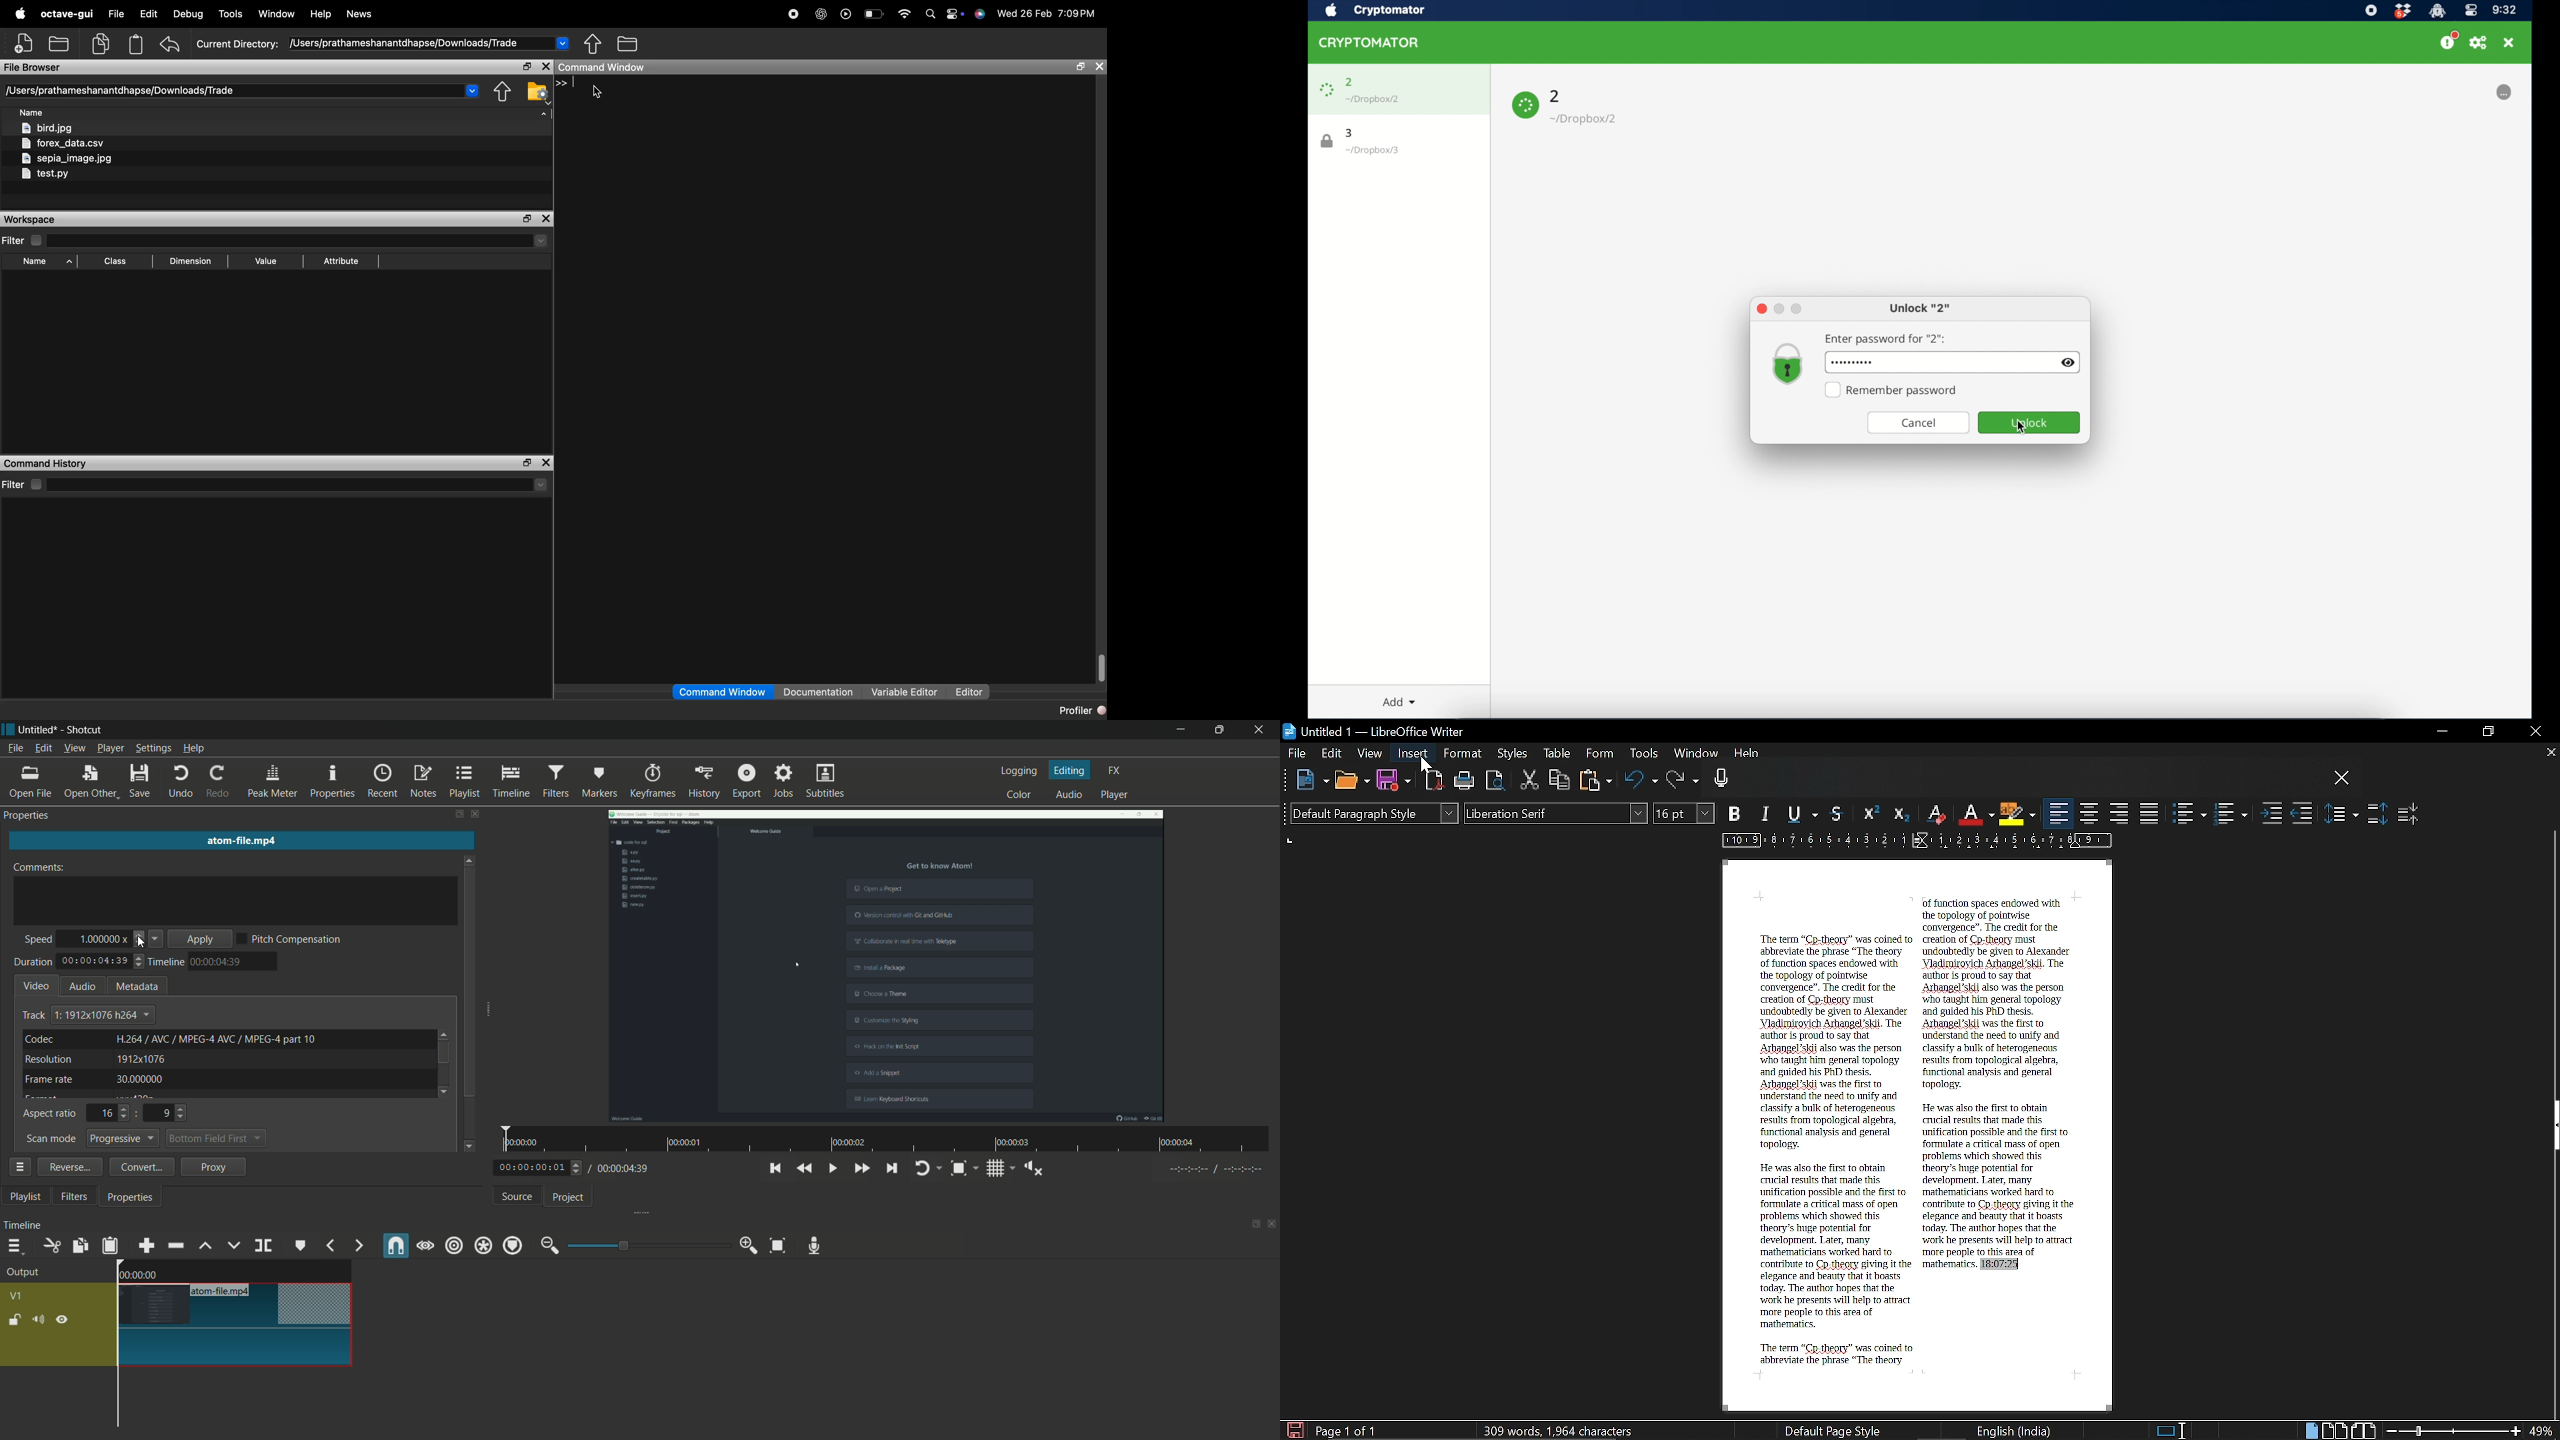 The width and height of the screenshot is (2576, 1456). I want to click on cursor, so click(313, 875).